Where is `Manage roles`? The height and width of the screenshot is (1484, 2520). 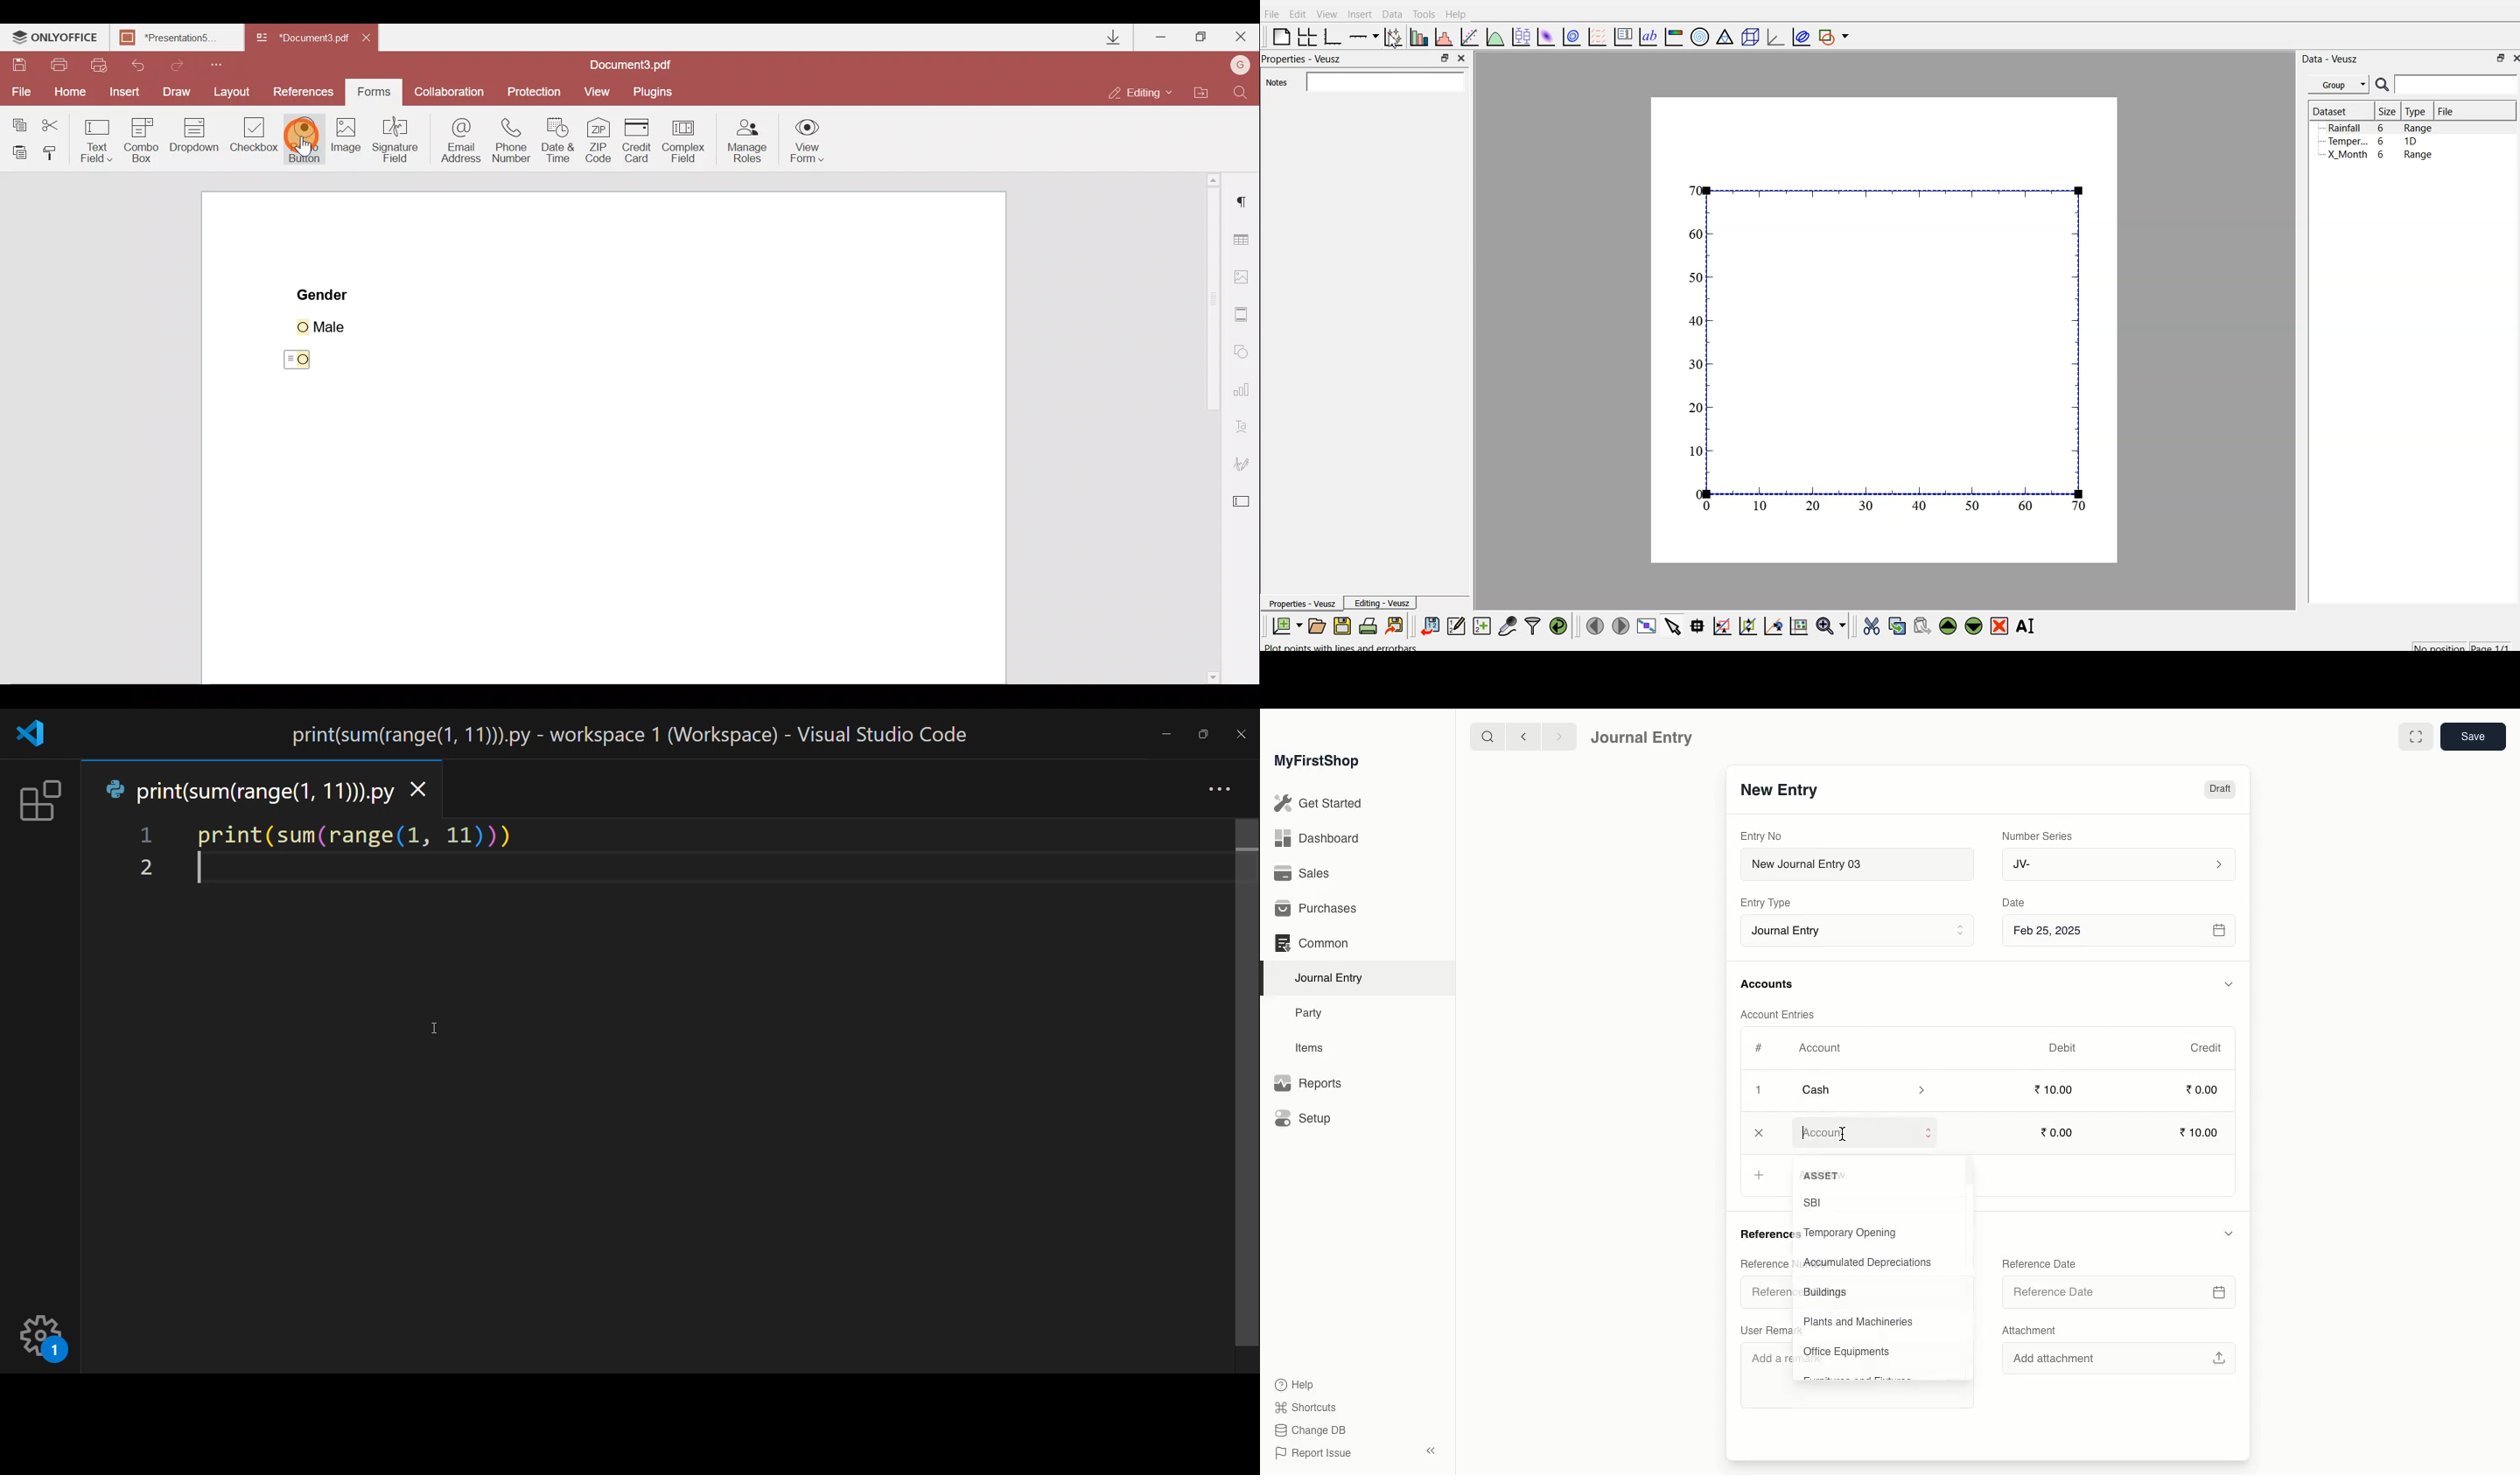
Manage roles is located at coordinates (744, 140).